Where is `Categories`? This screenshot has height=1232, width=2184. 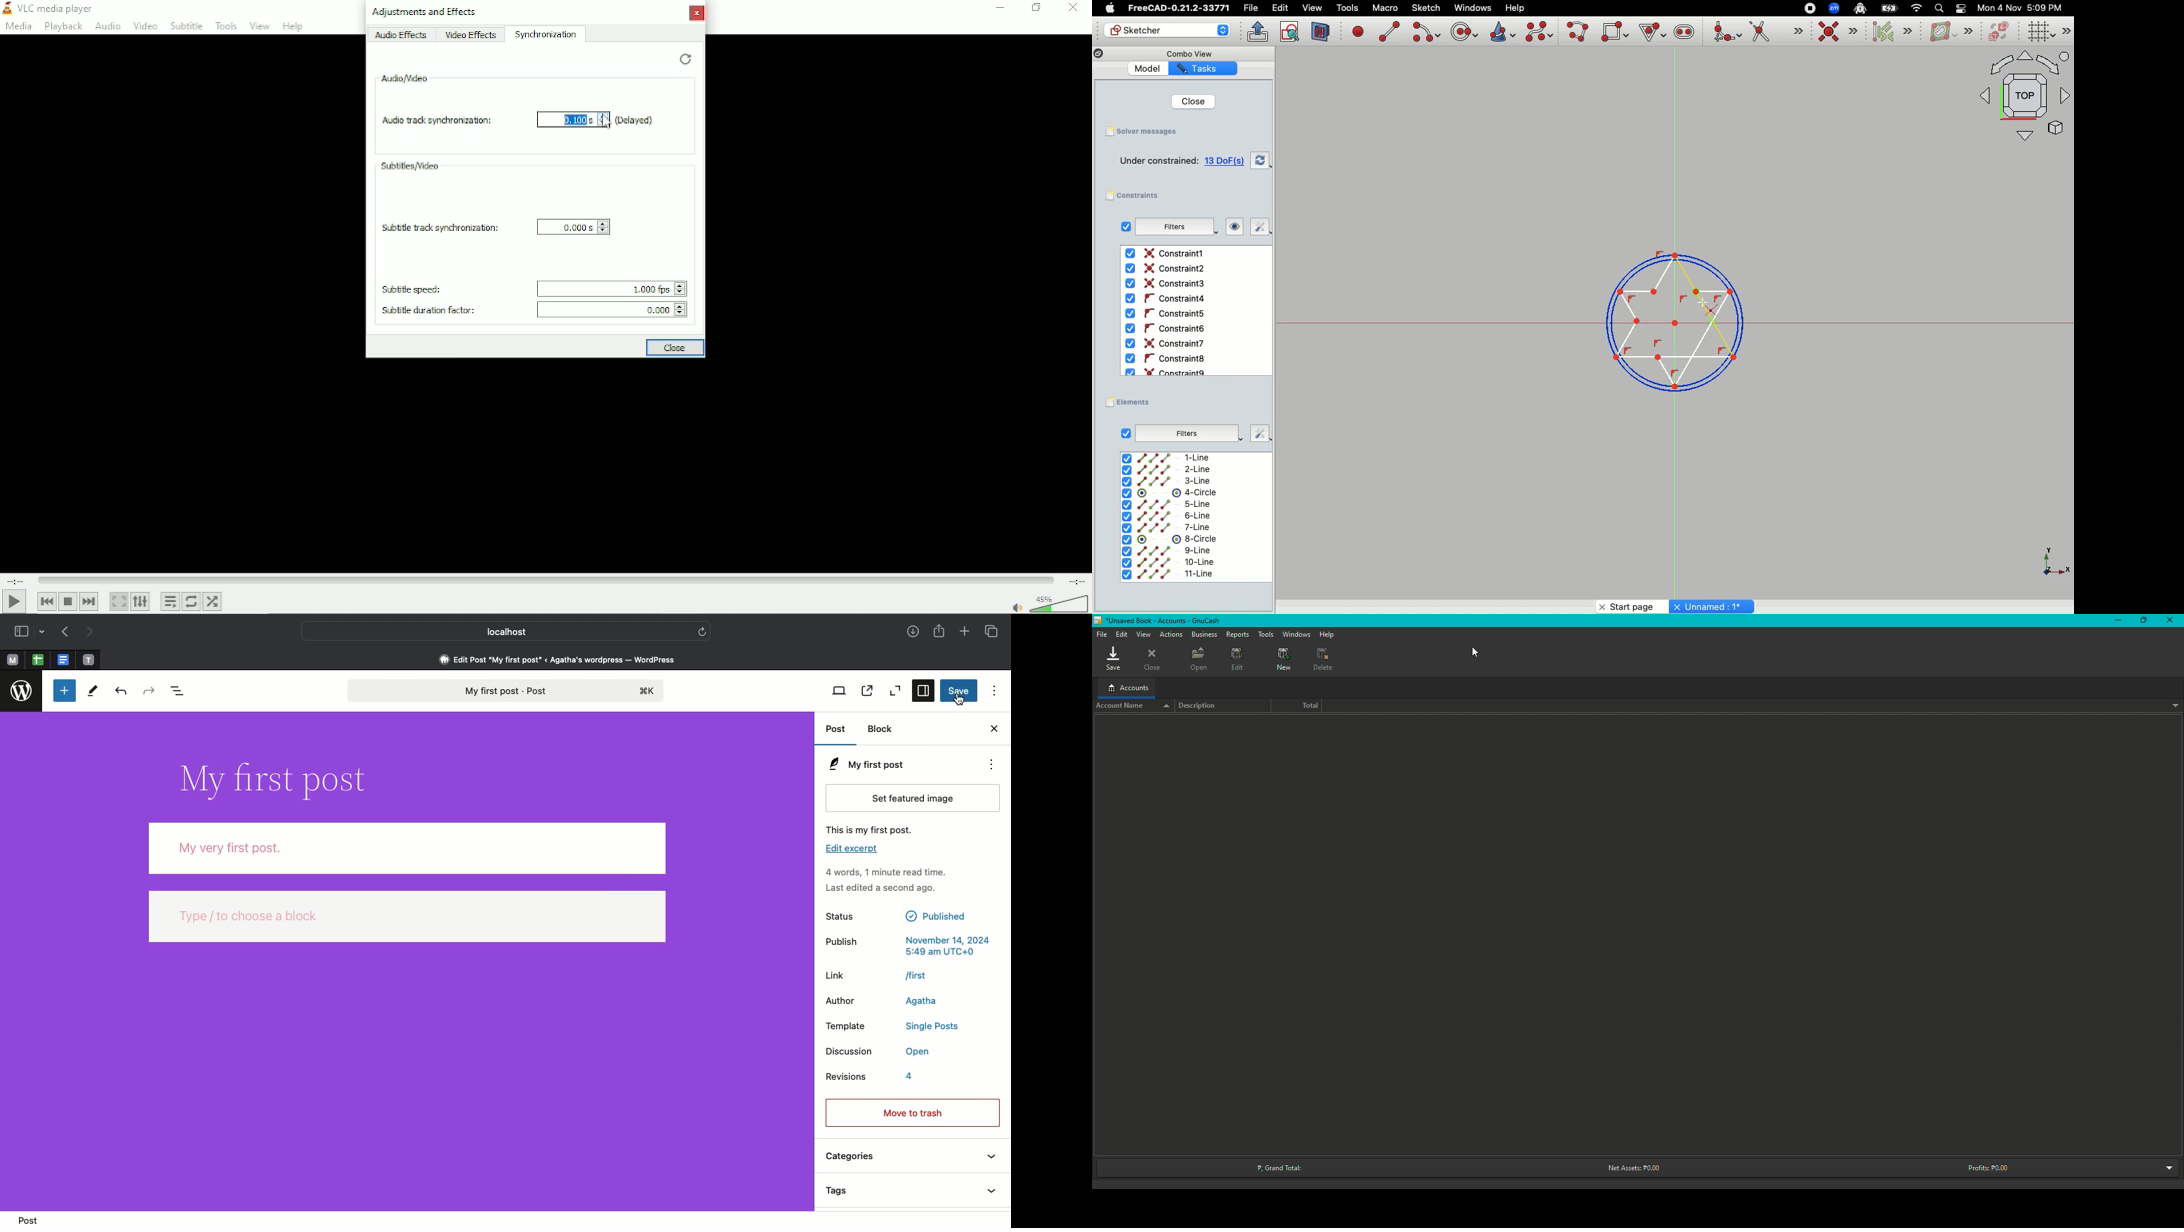 Categories is located at coordinates (910, 1154).